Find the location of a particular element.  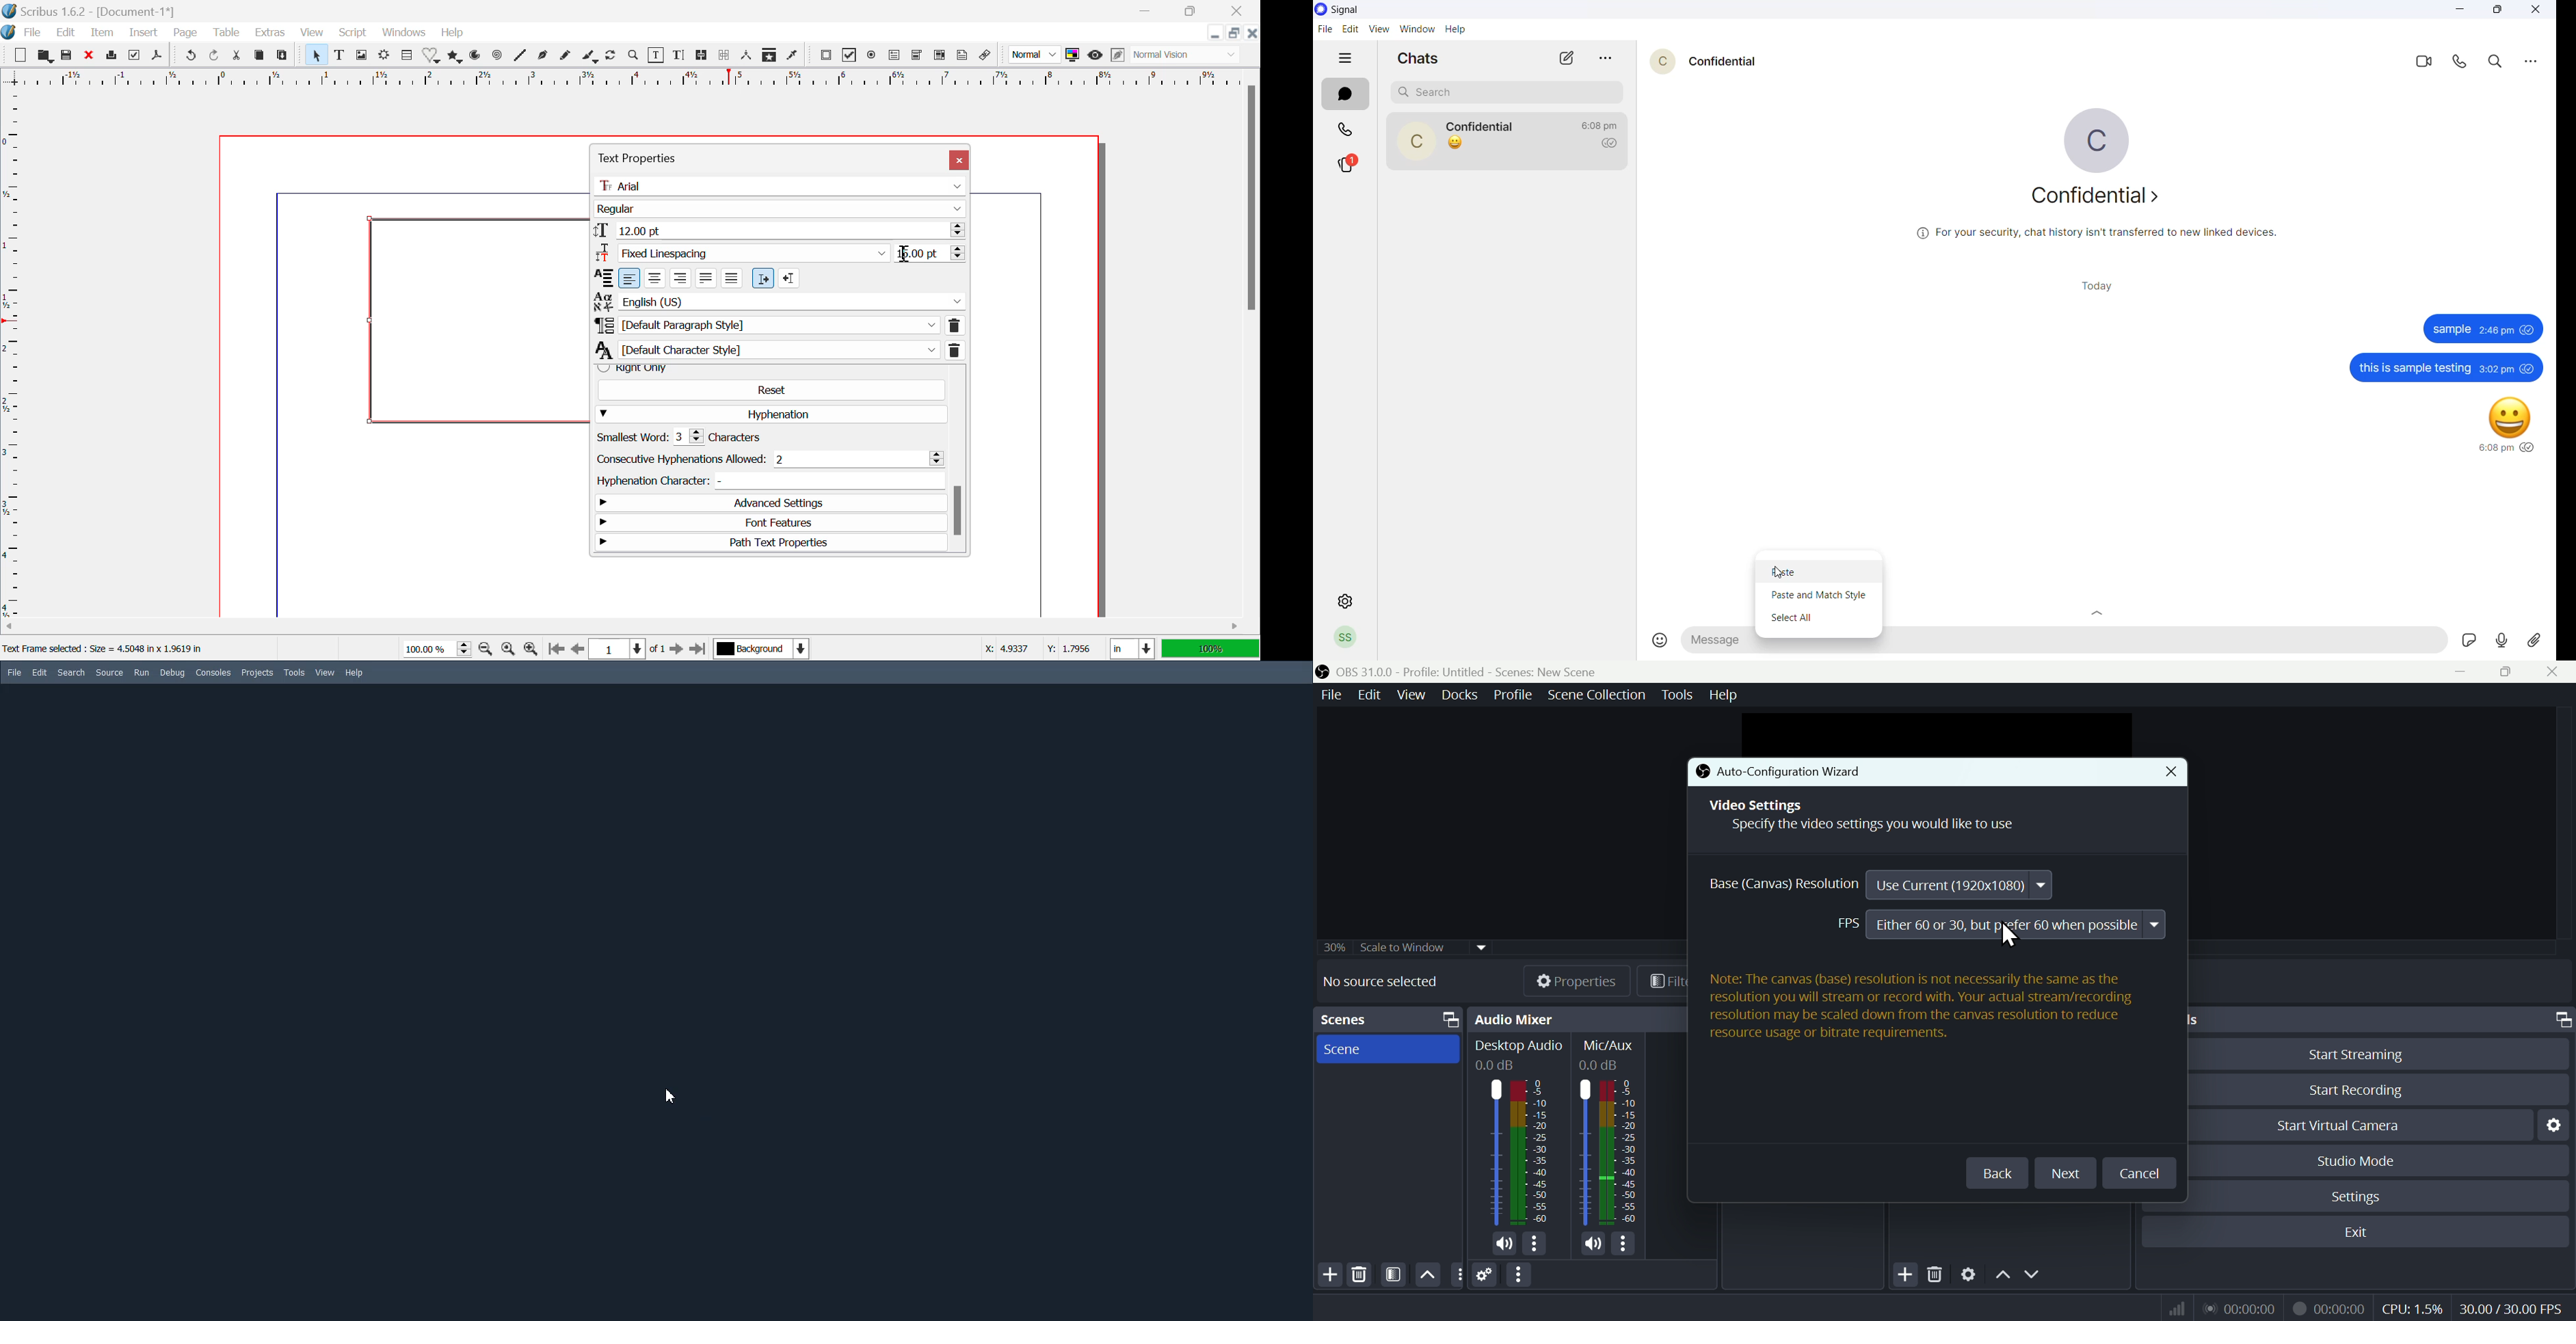

Debug is located at coordinates (172, 673).